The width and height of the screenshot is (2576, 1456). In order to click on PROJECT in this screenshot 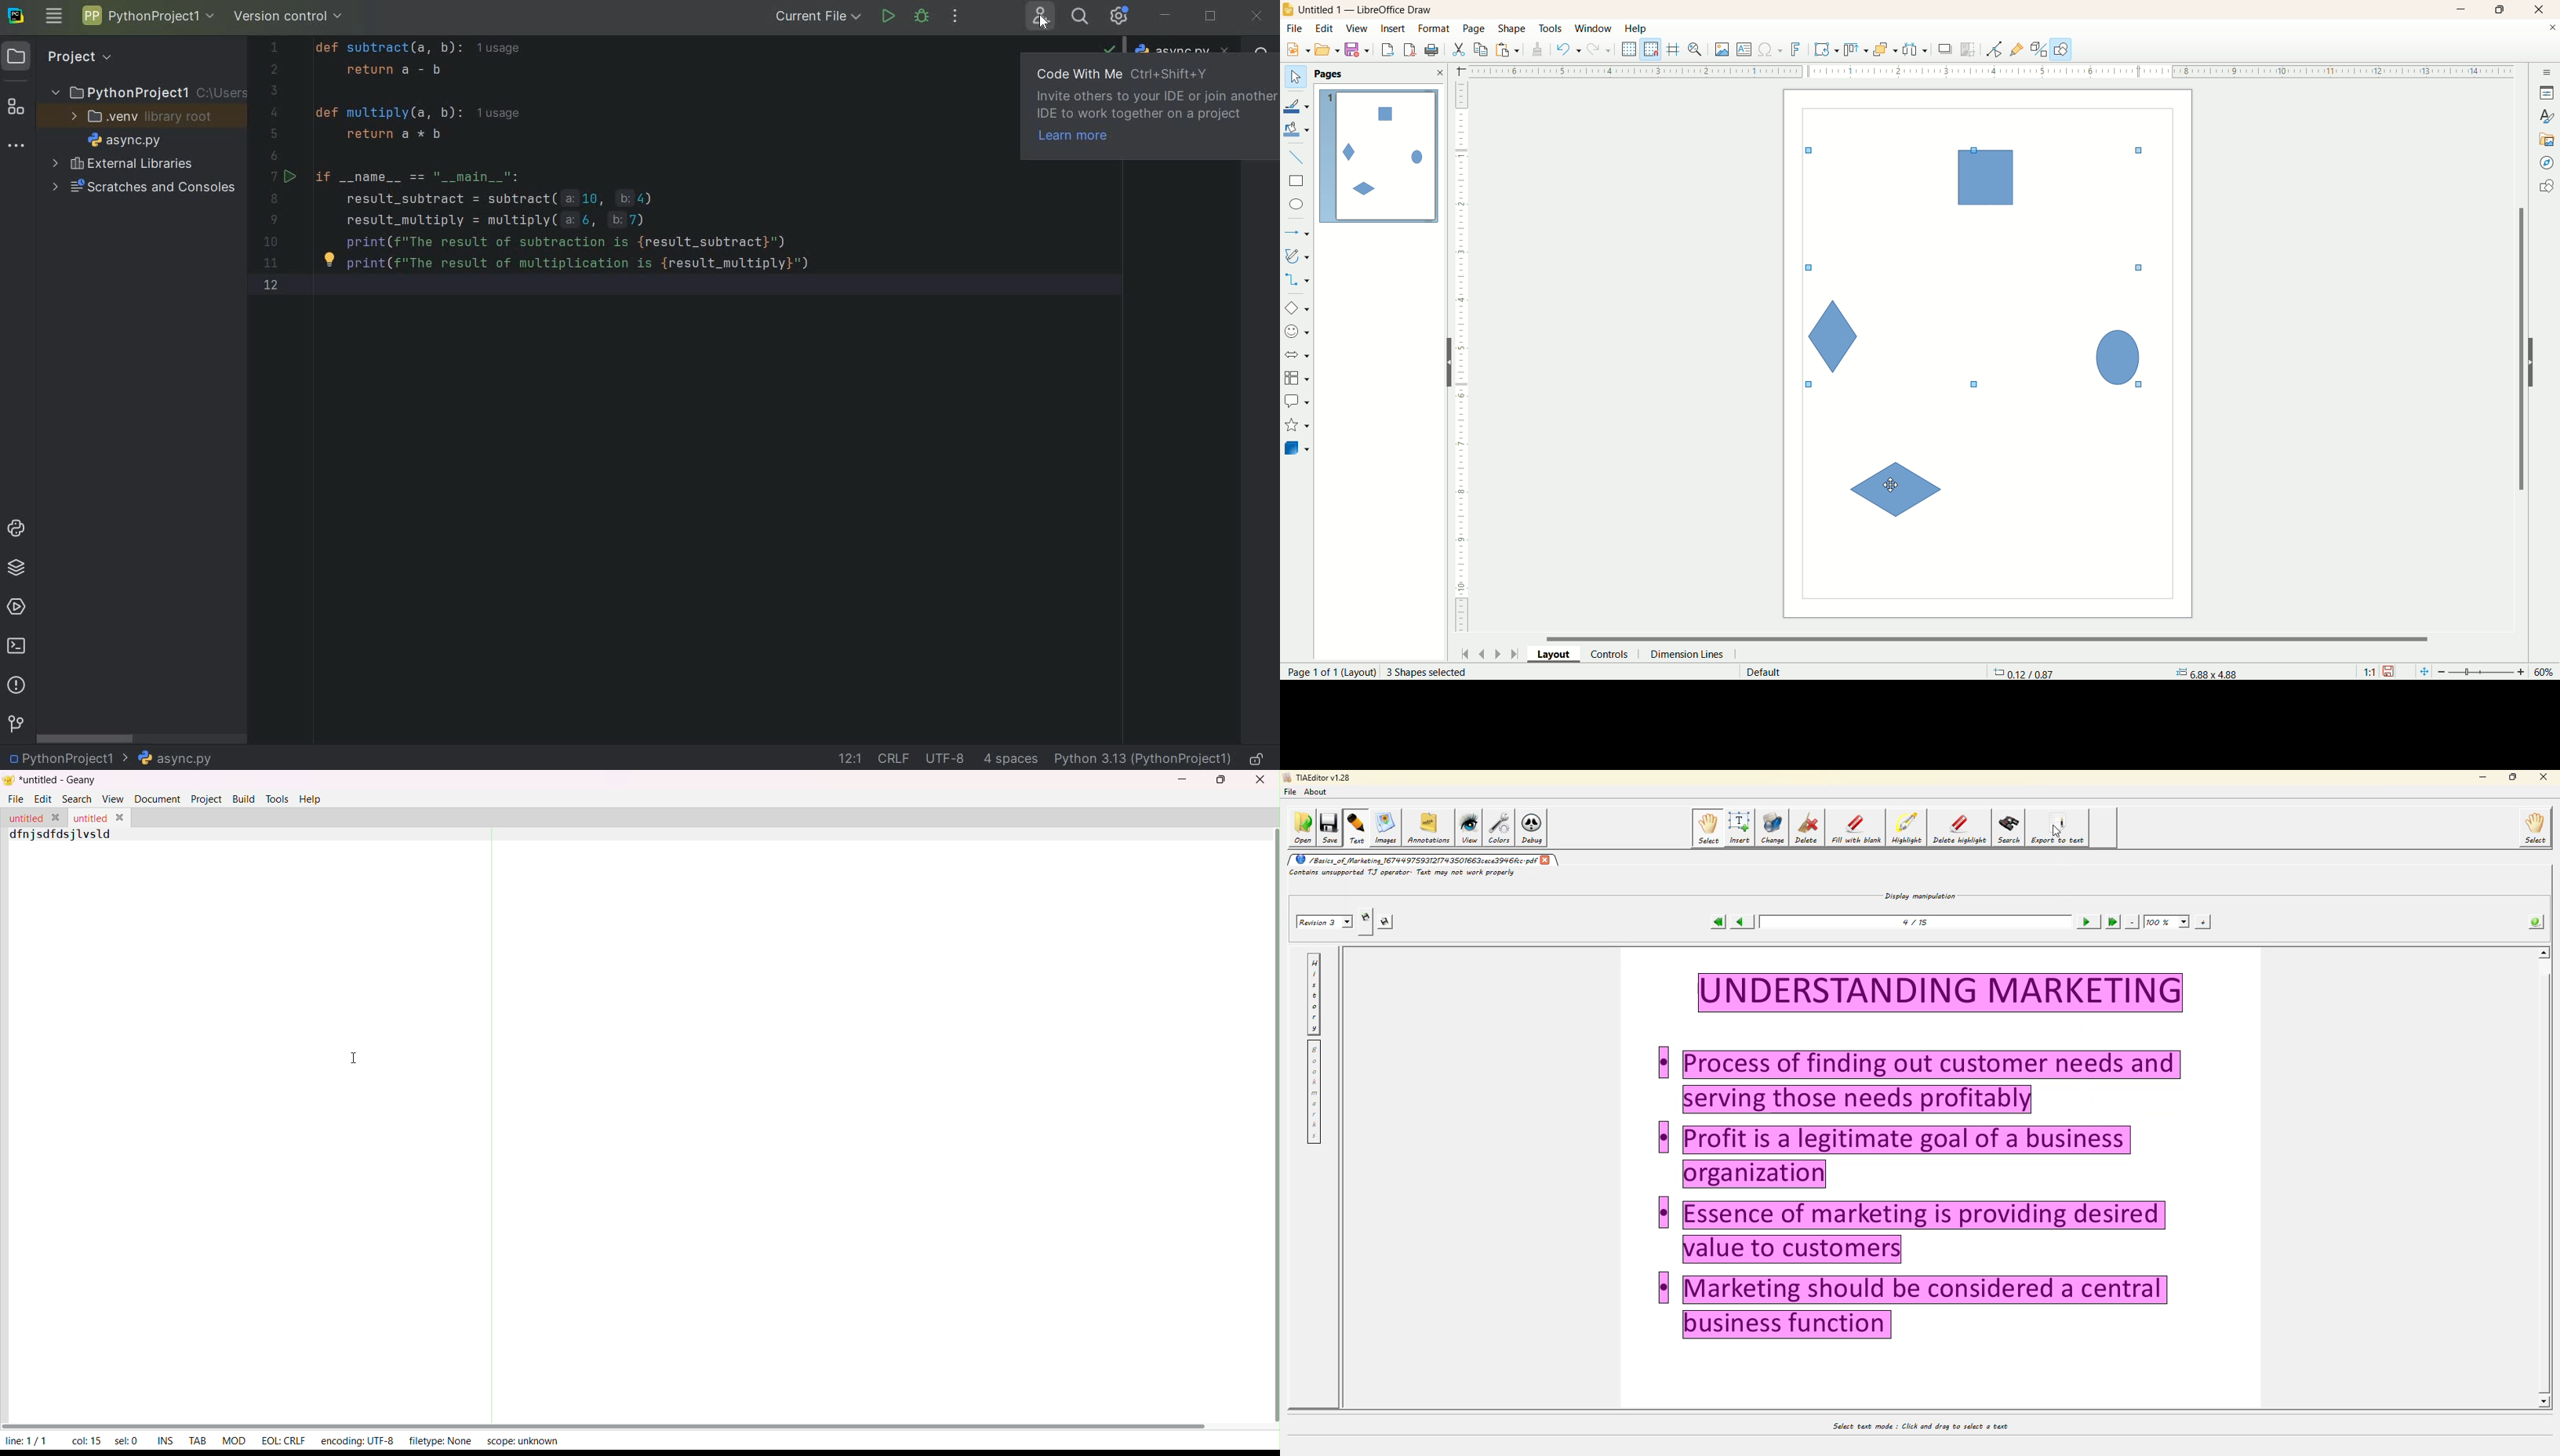, I will do `click(67, 56)`.